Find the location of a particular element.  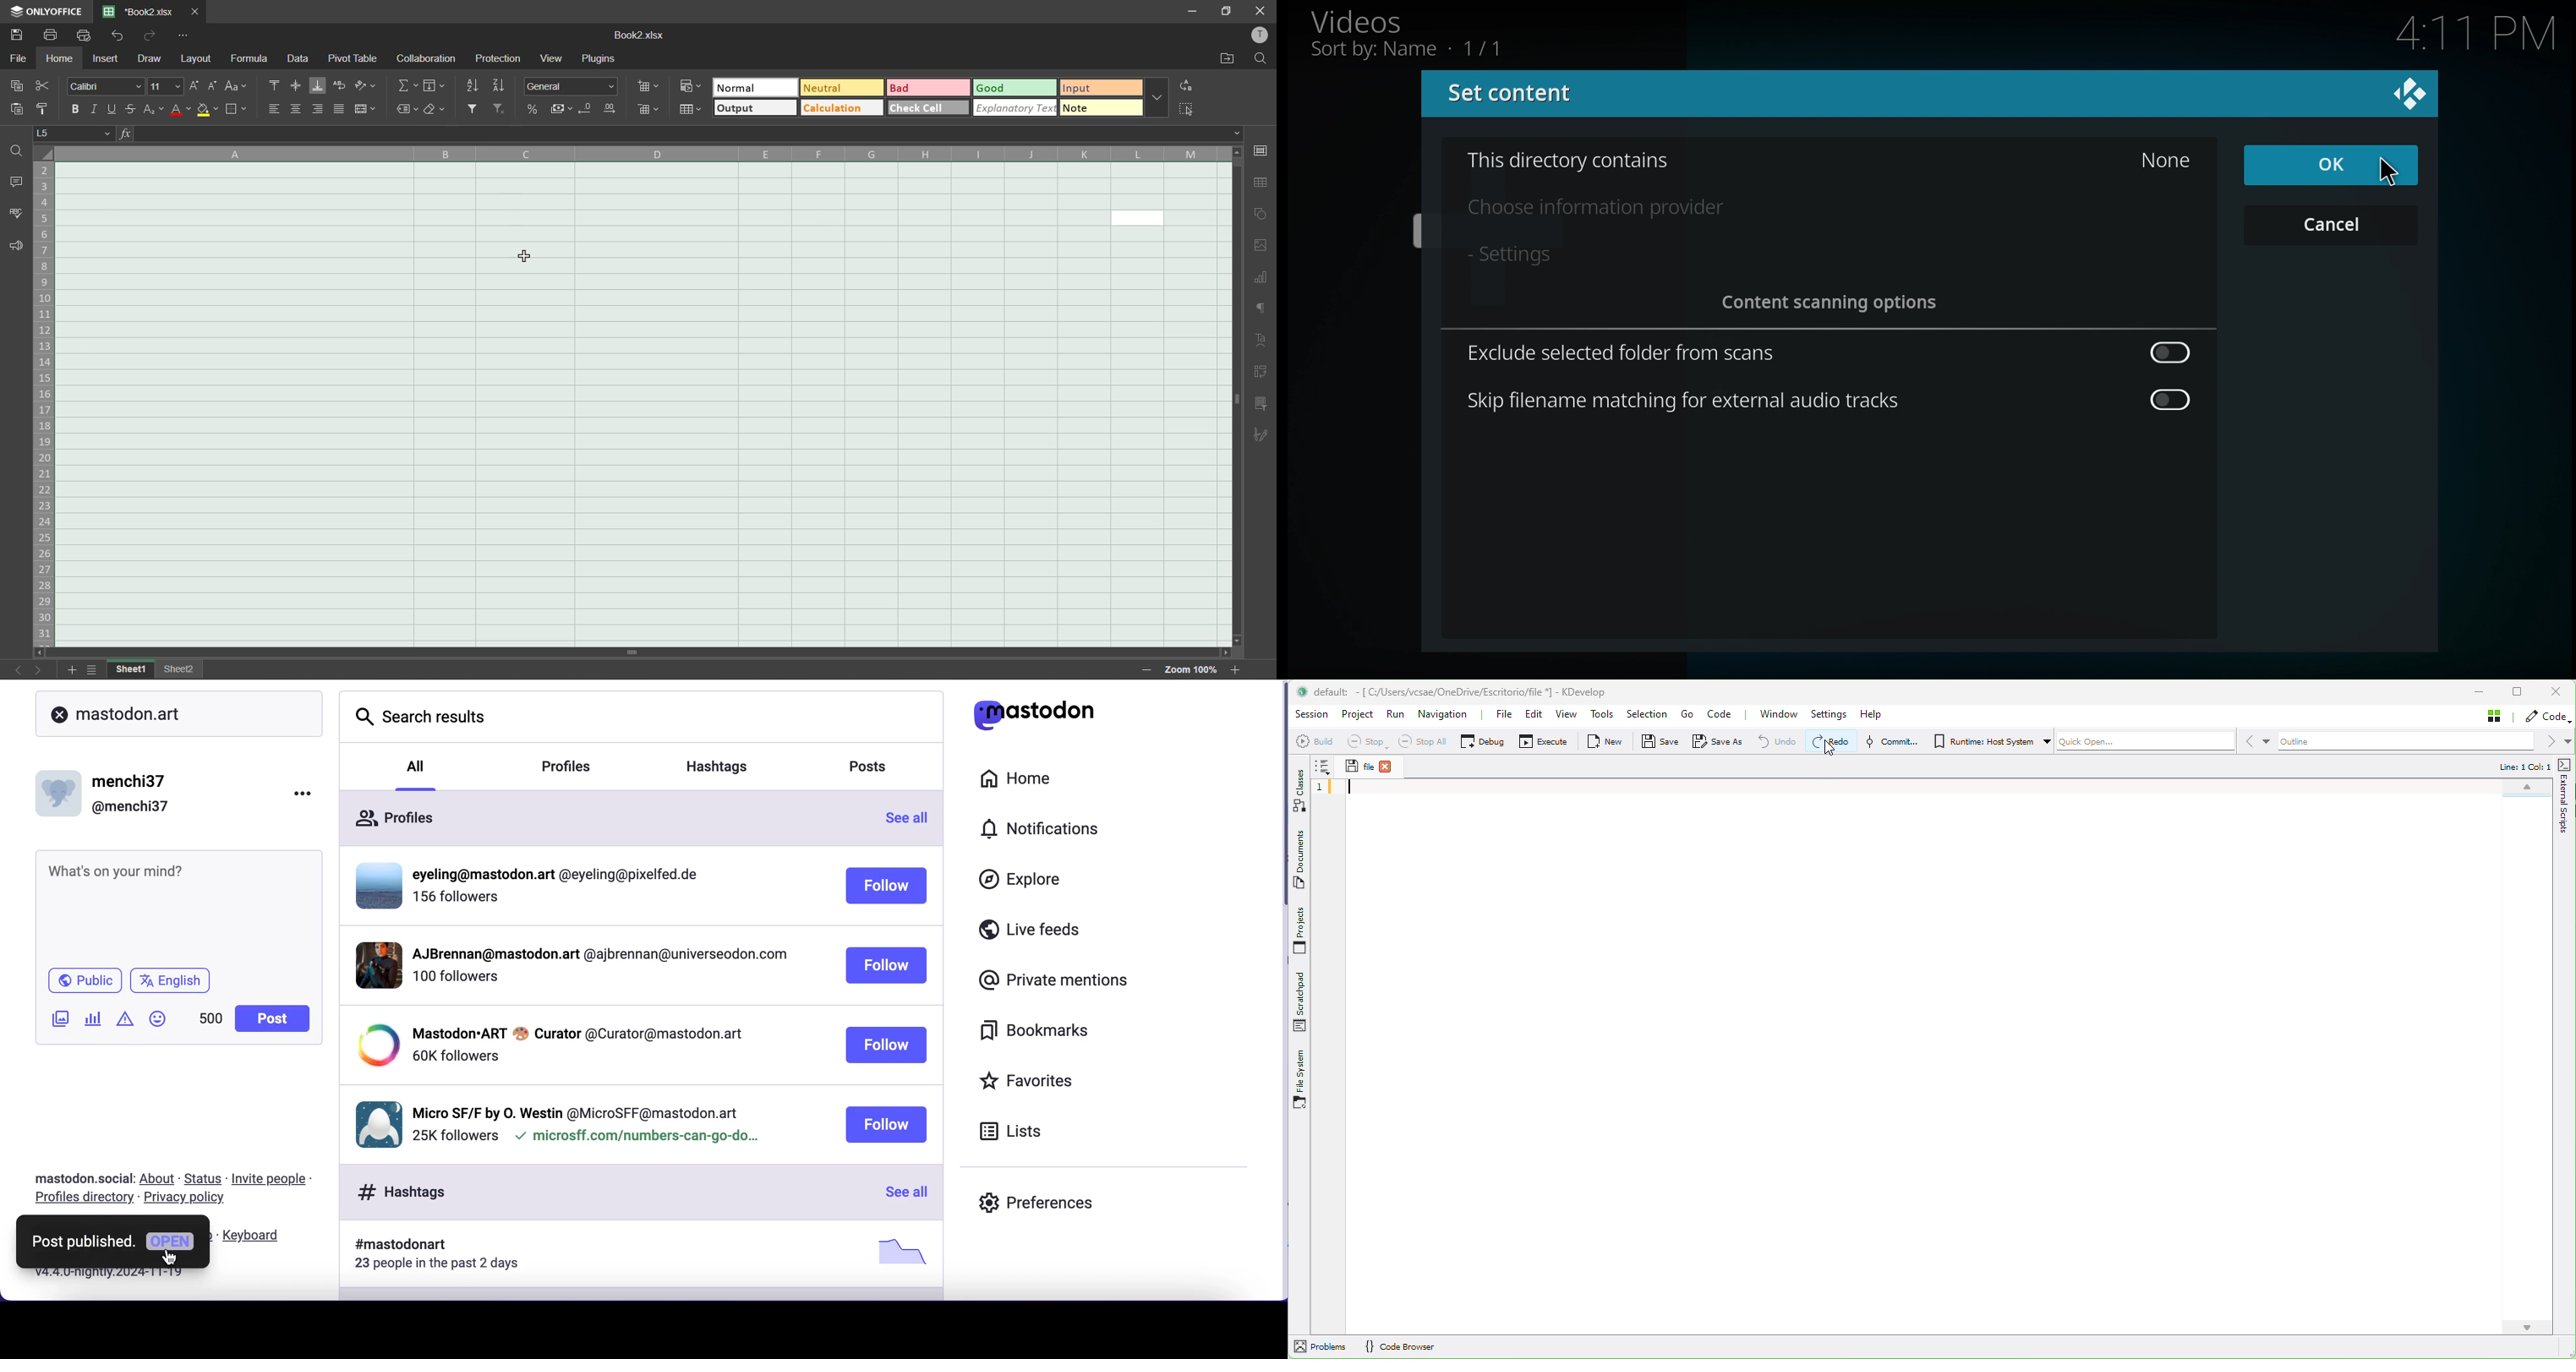

Skip filename matching for external audio tracks is located at coordinates (1677, 398).